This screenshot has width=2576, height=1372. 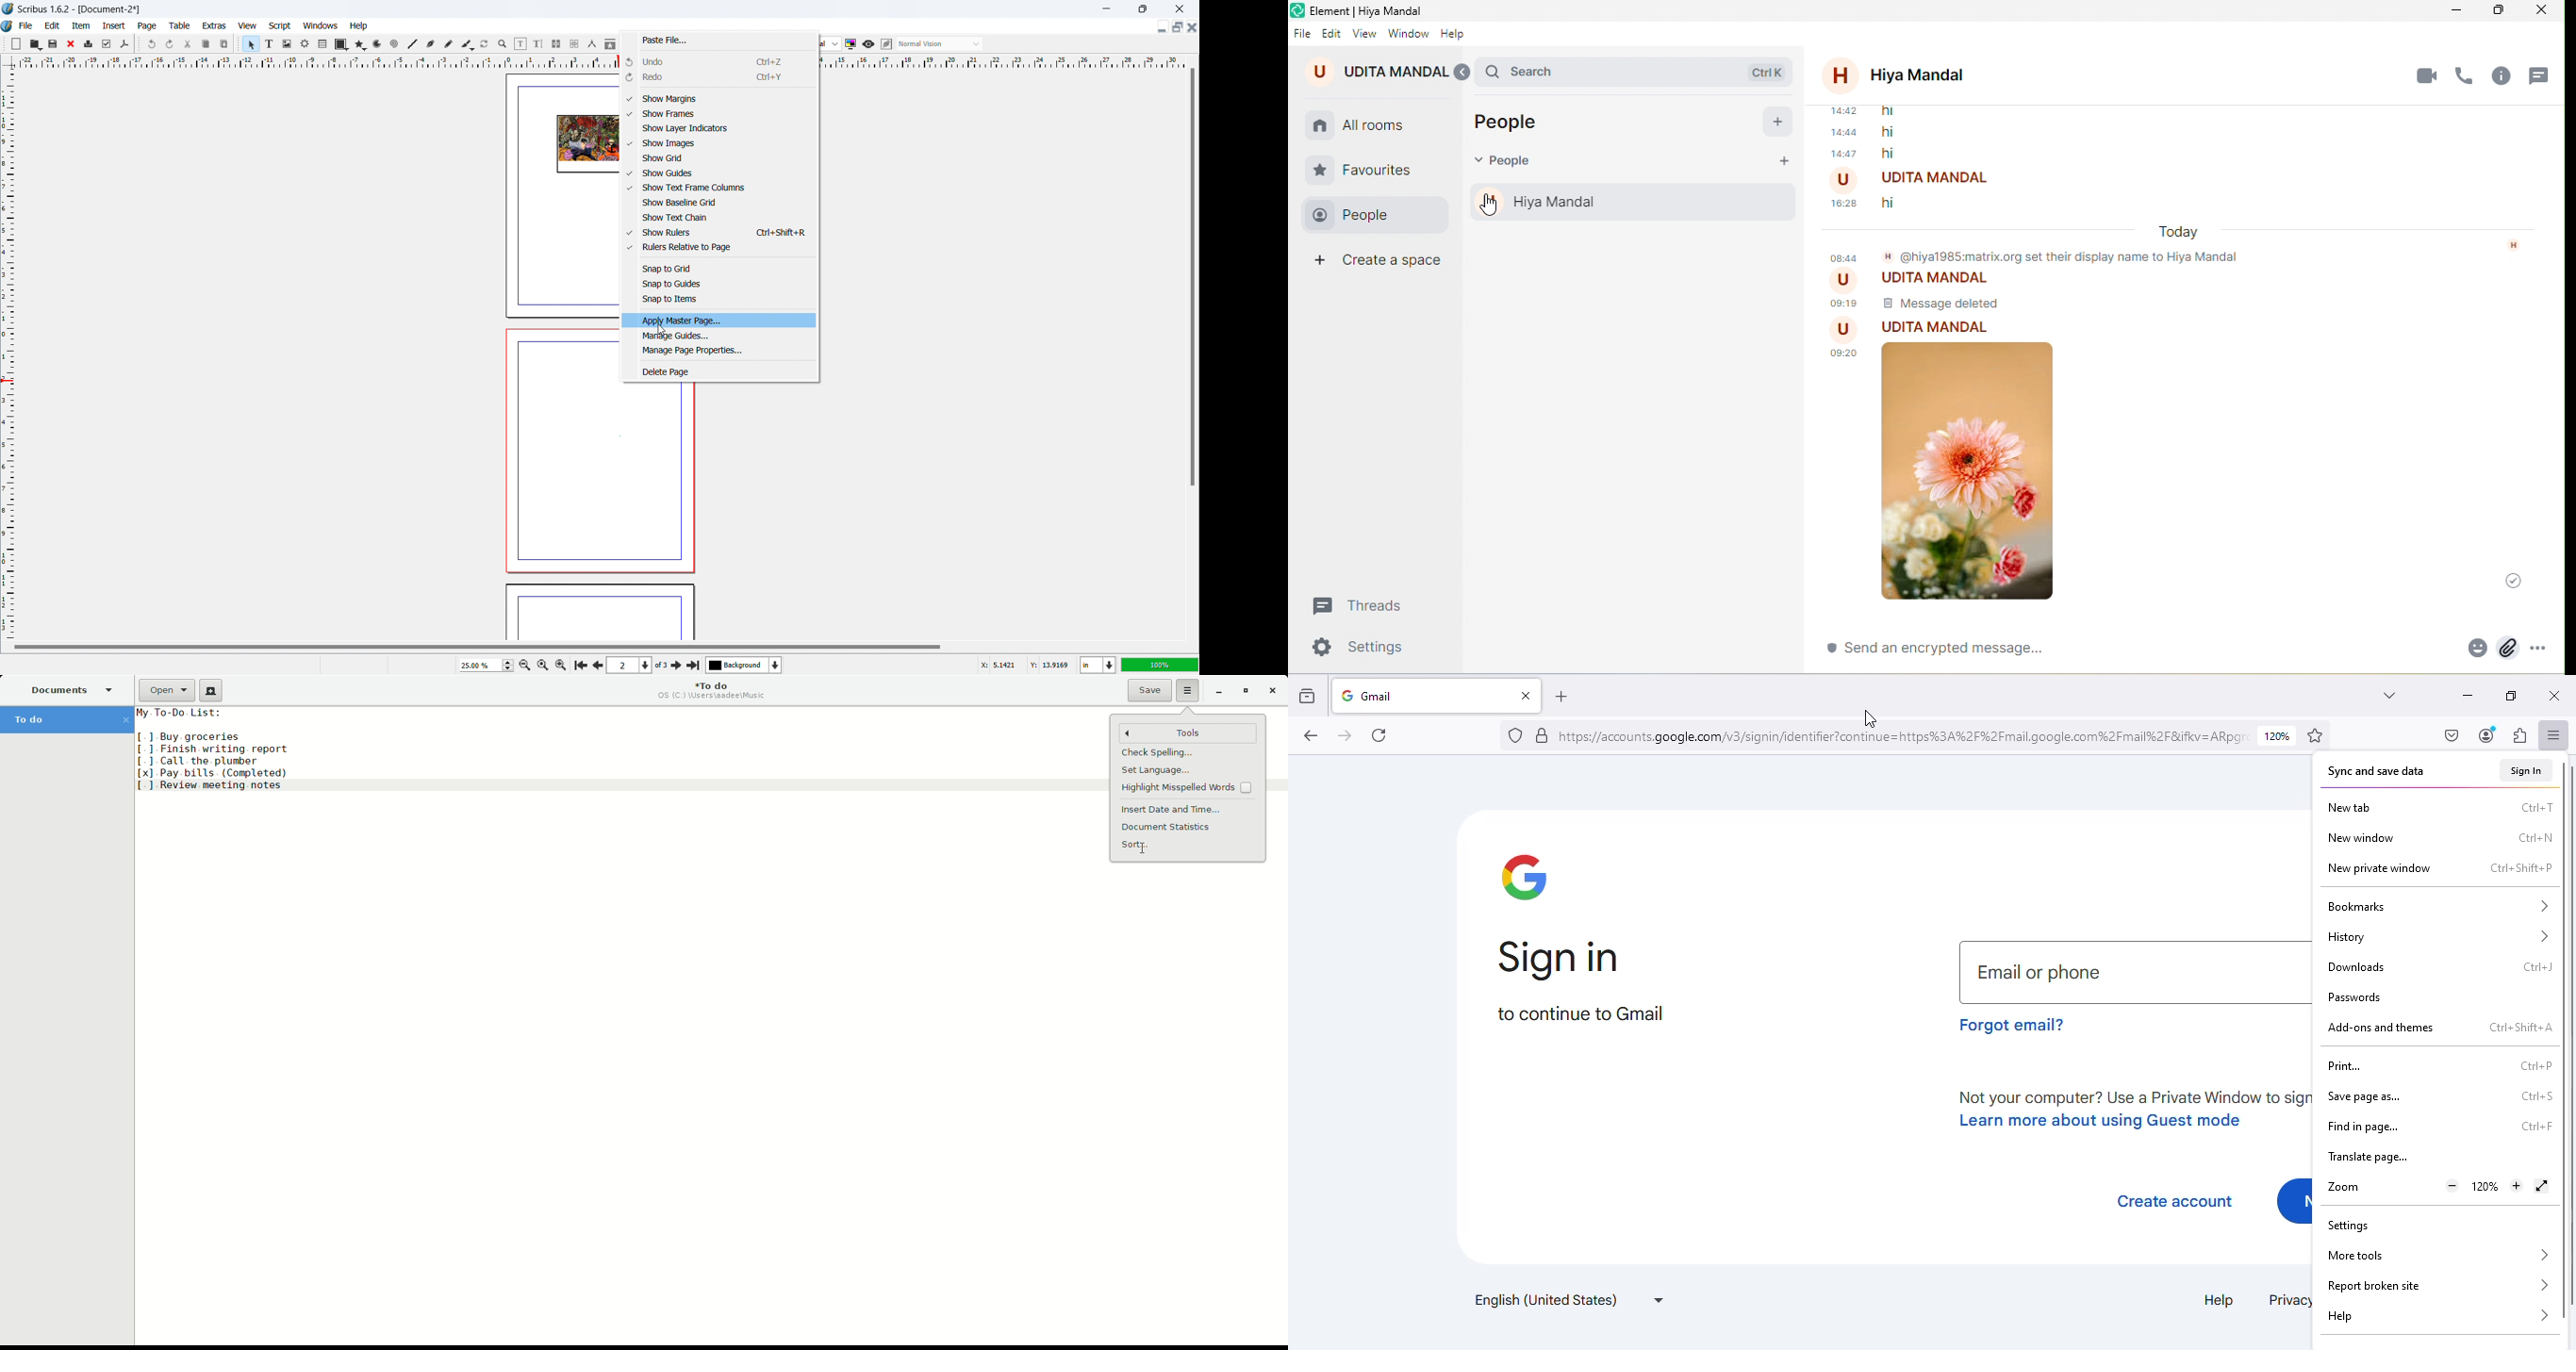 What do you see at coordinates (323, 44) in the screenshot?
I see `table` at bounding box center [323, 44].